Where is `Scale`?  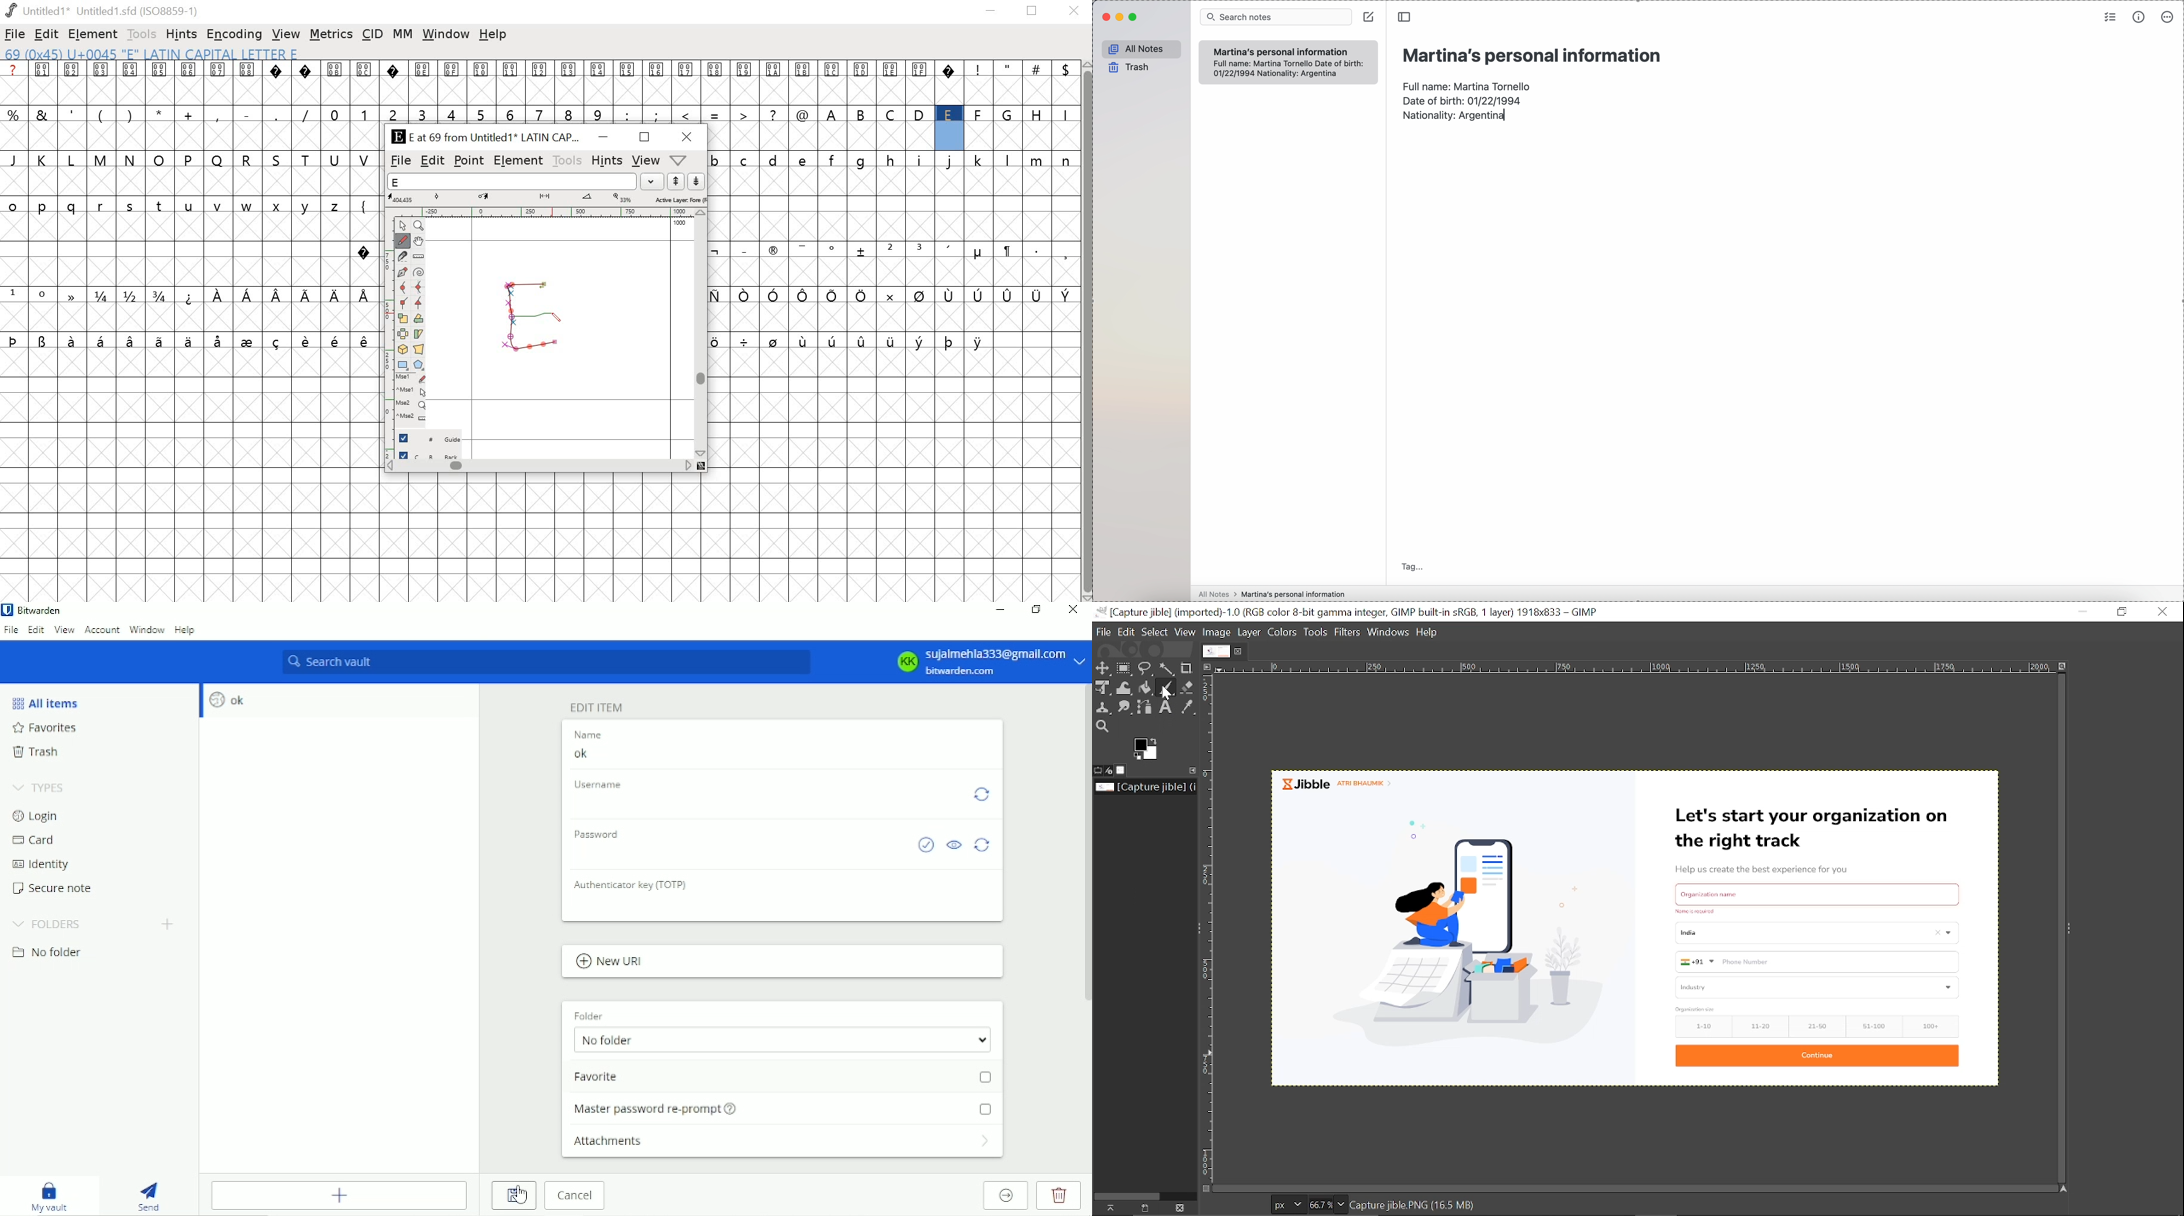 Scale is located at coordinates (1212, 935).